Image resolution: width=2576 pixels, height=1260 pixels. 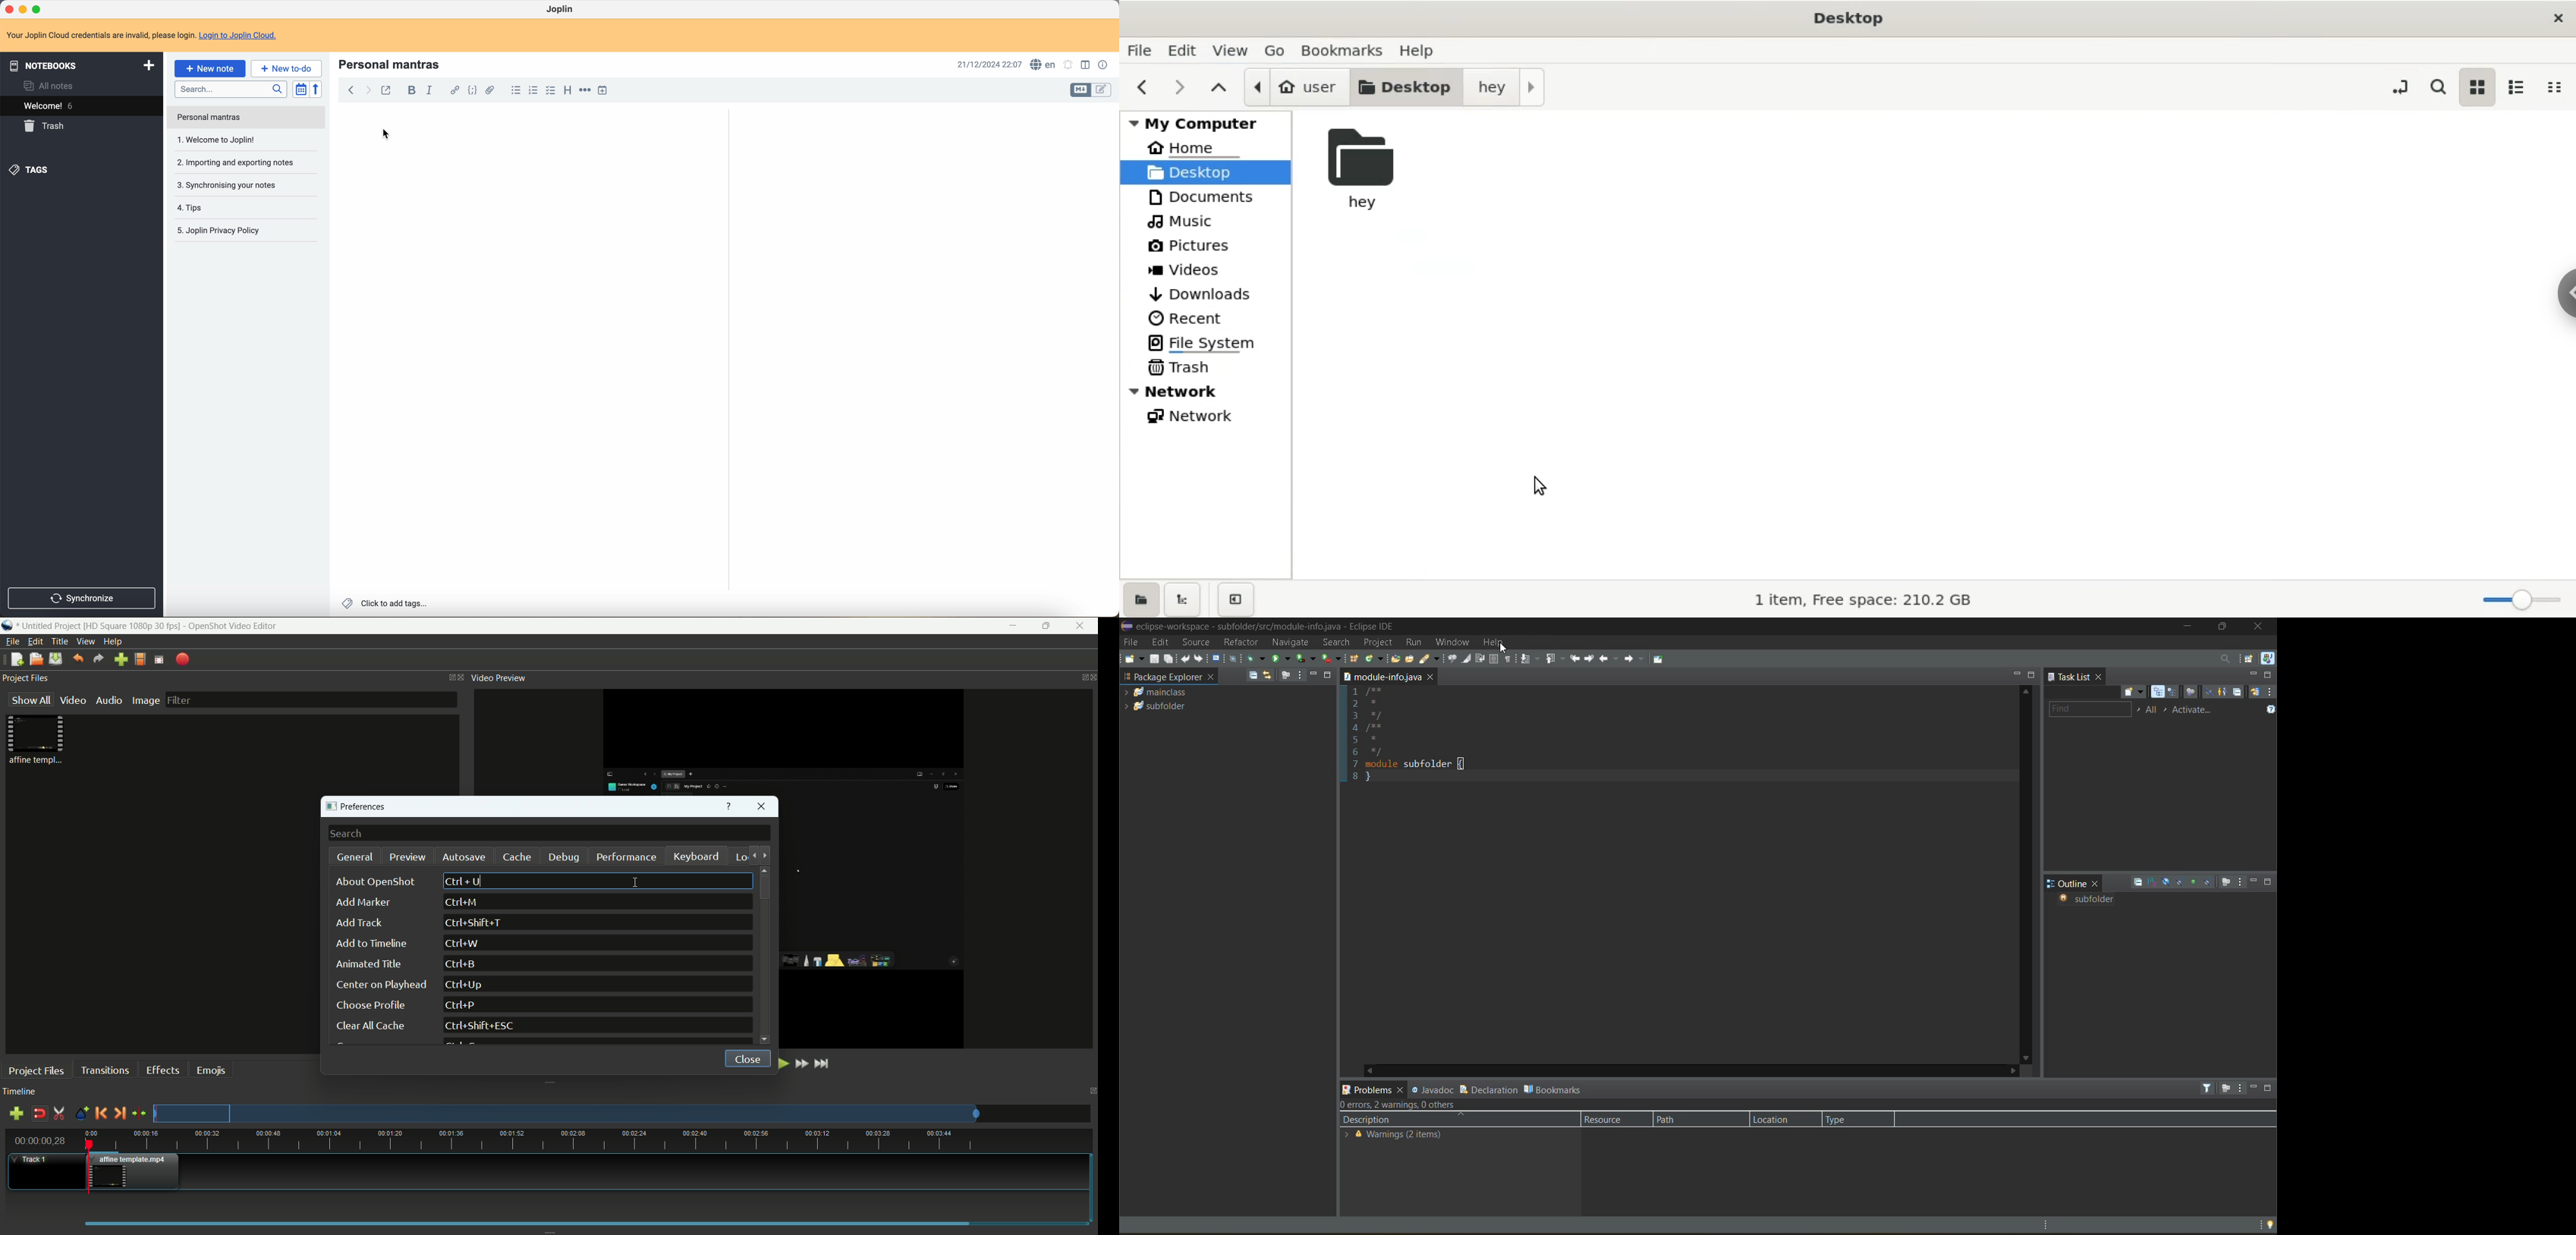 I want to click on Joplin privacy p olicy, so click(x=218, y=231).